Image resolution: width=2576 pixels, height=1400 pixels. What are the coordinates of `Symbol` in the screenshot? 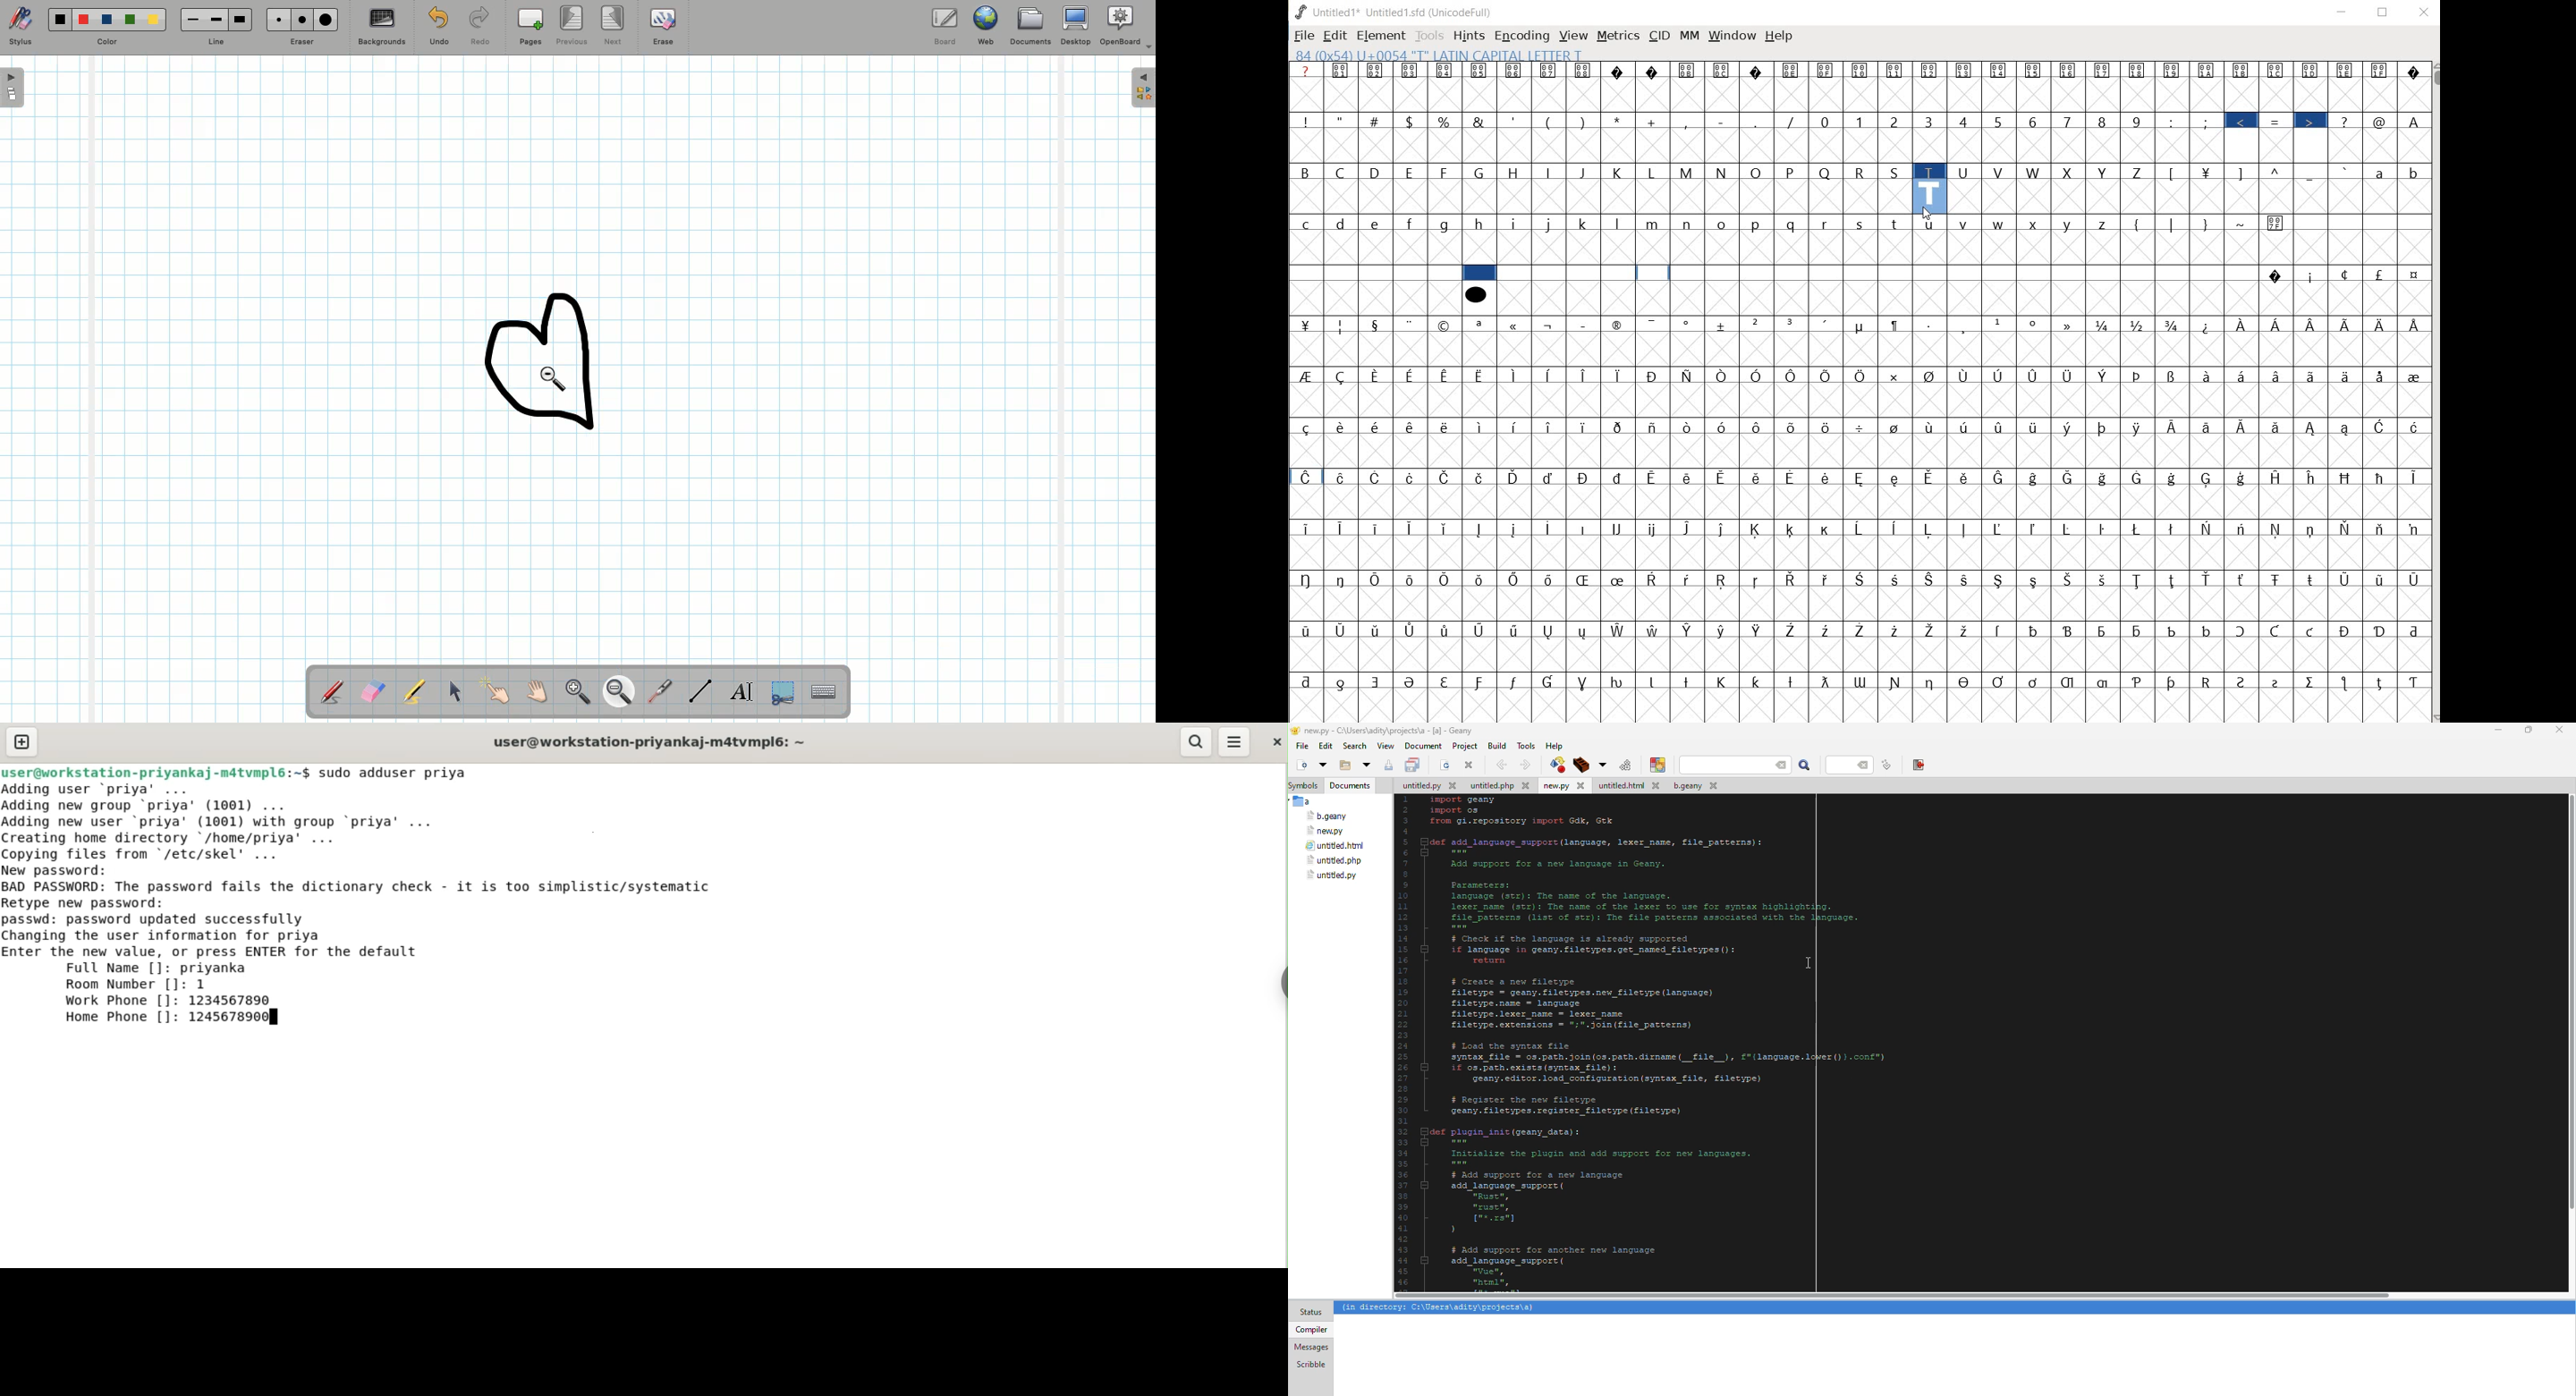 It's located at (1861, 70).